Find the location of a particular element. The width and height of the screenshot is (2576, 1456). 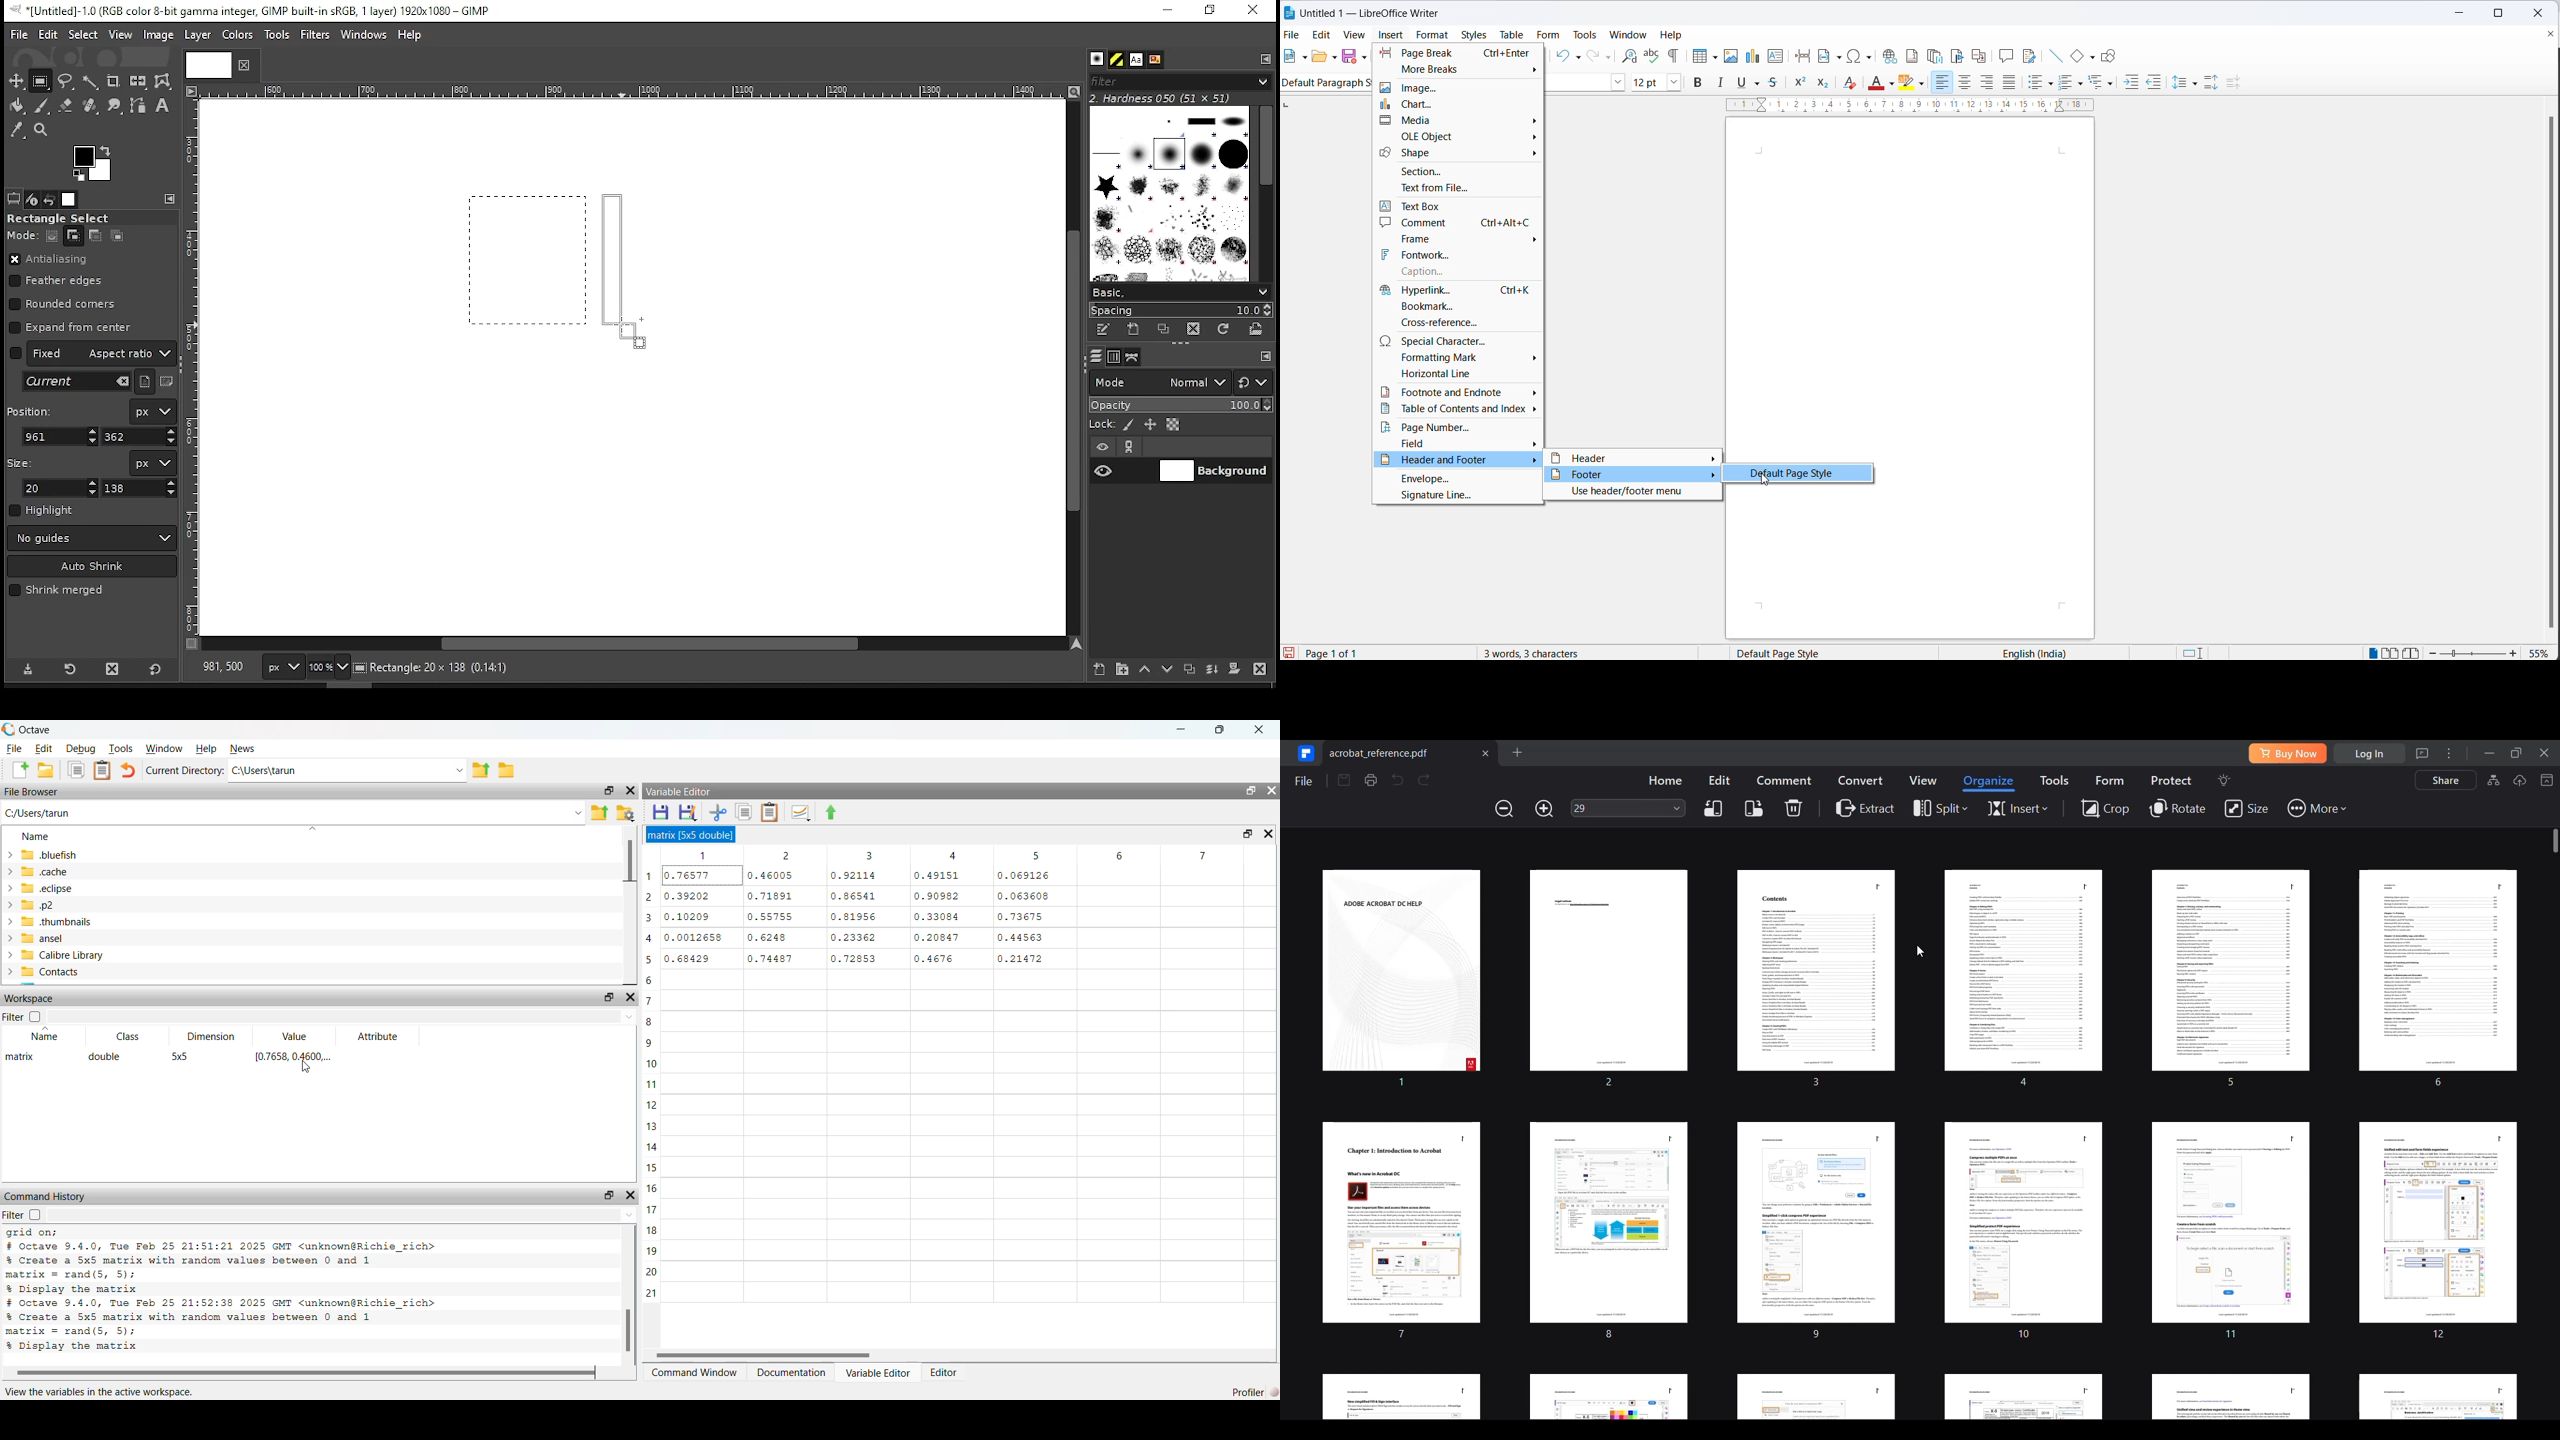

line spacing options is located at coordinates (2192, 84).